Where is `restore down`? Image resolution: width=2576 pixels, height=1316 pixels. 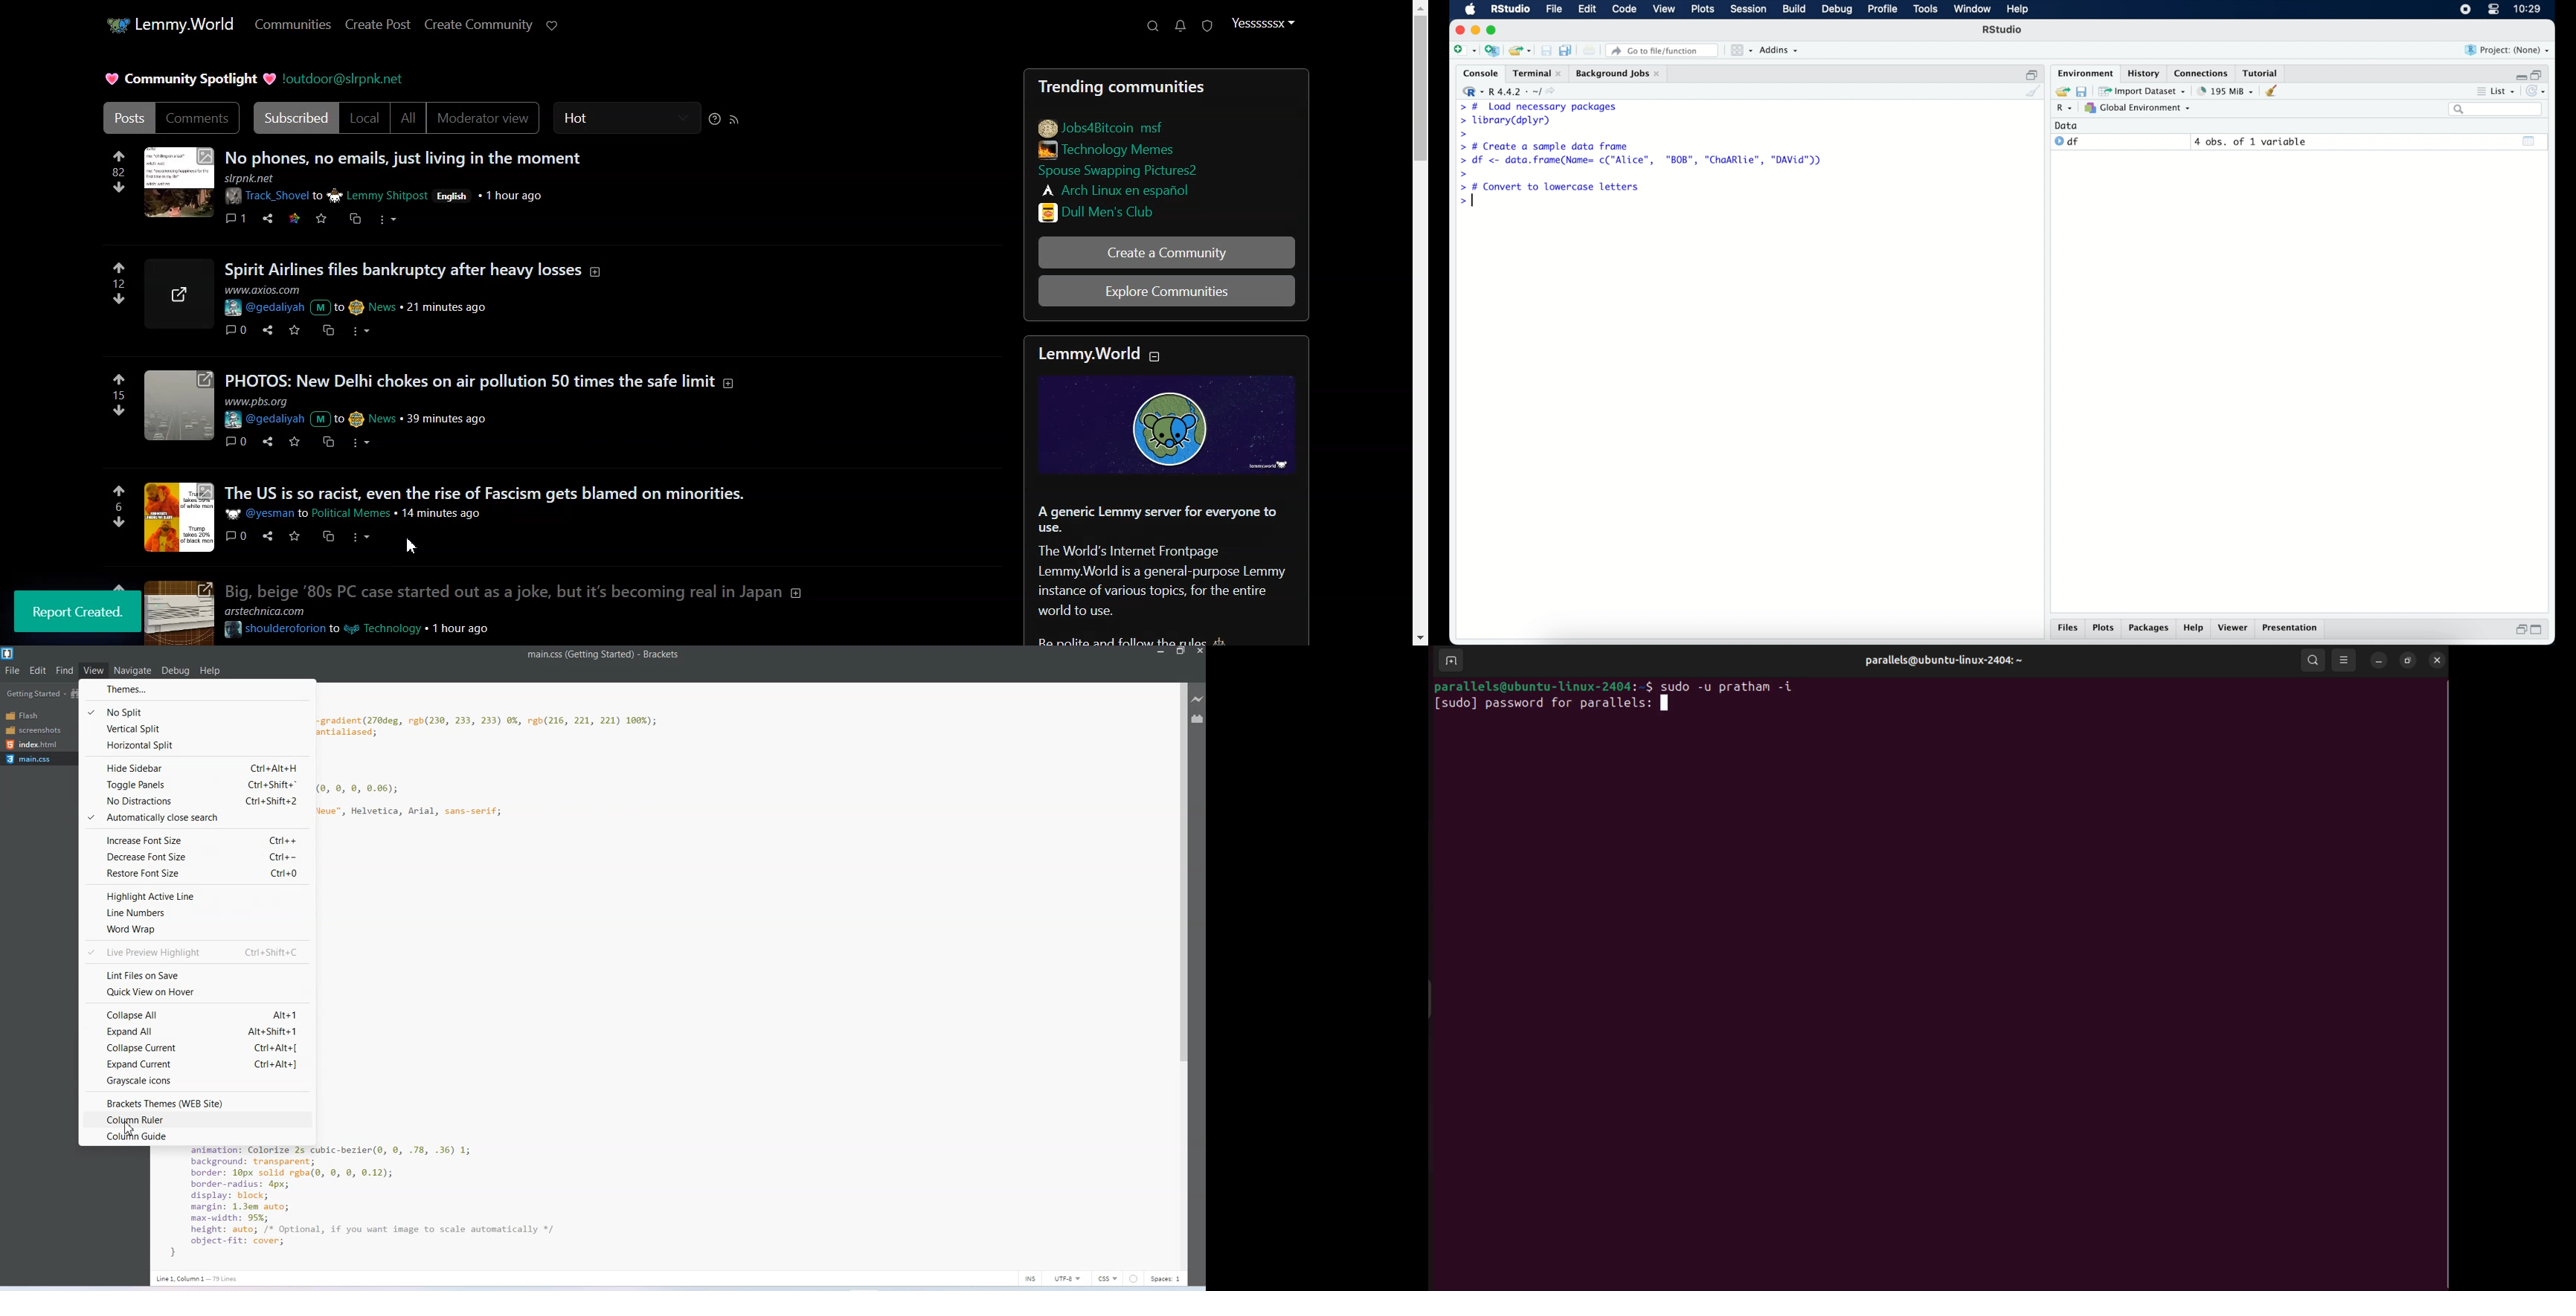
restore down is located at coordinates (2519, 631).